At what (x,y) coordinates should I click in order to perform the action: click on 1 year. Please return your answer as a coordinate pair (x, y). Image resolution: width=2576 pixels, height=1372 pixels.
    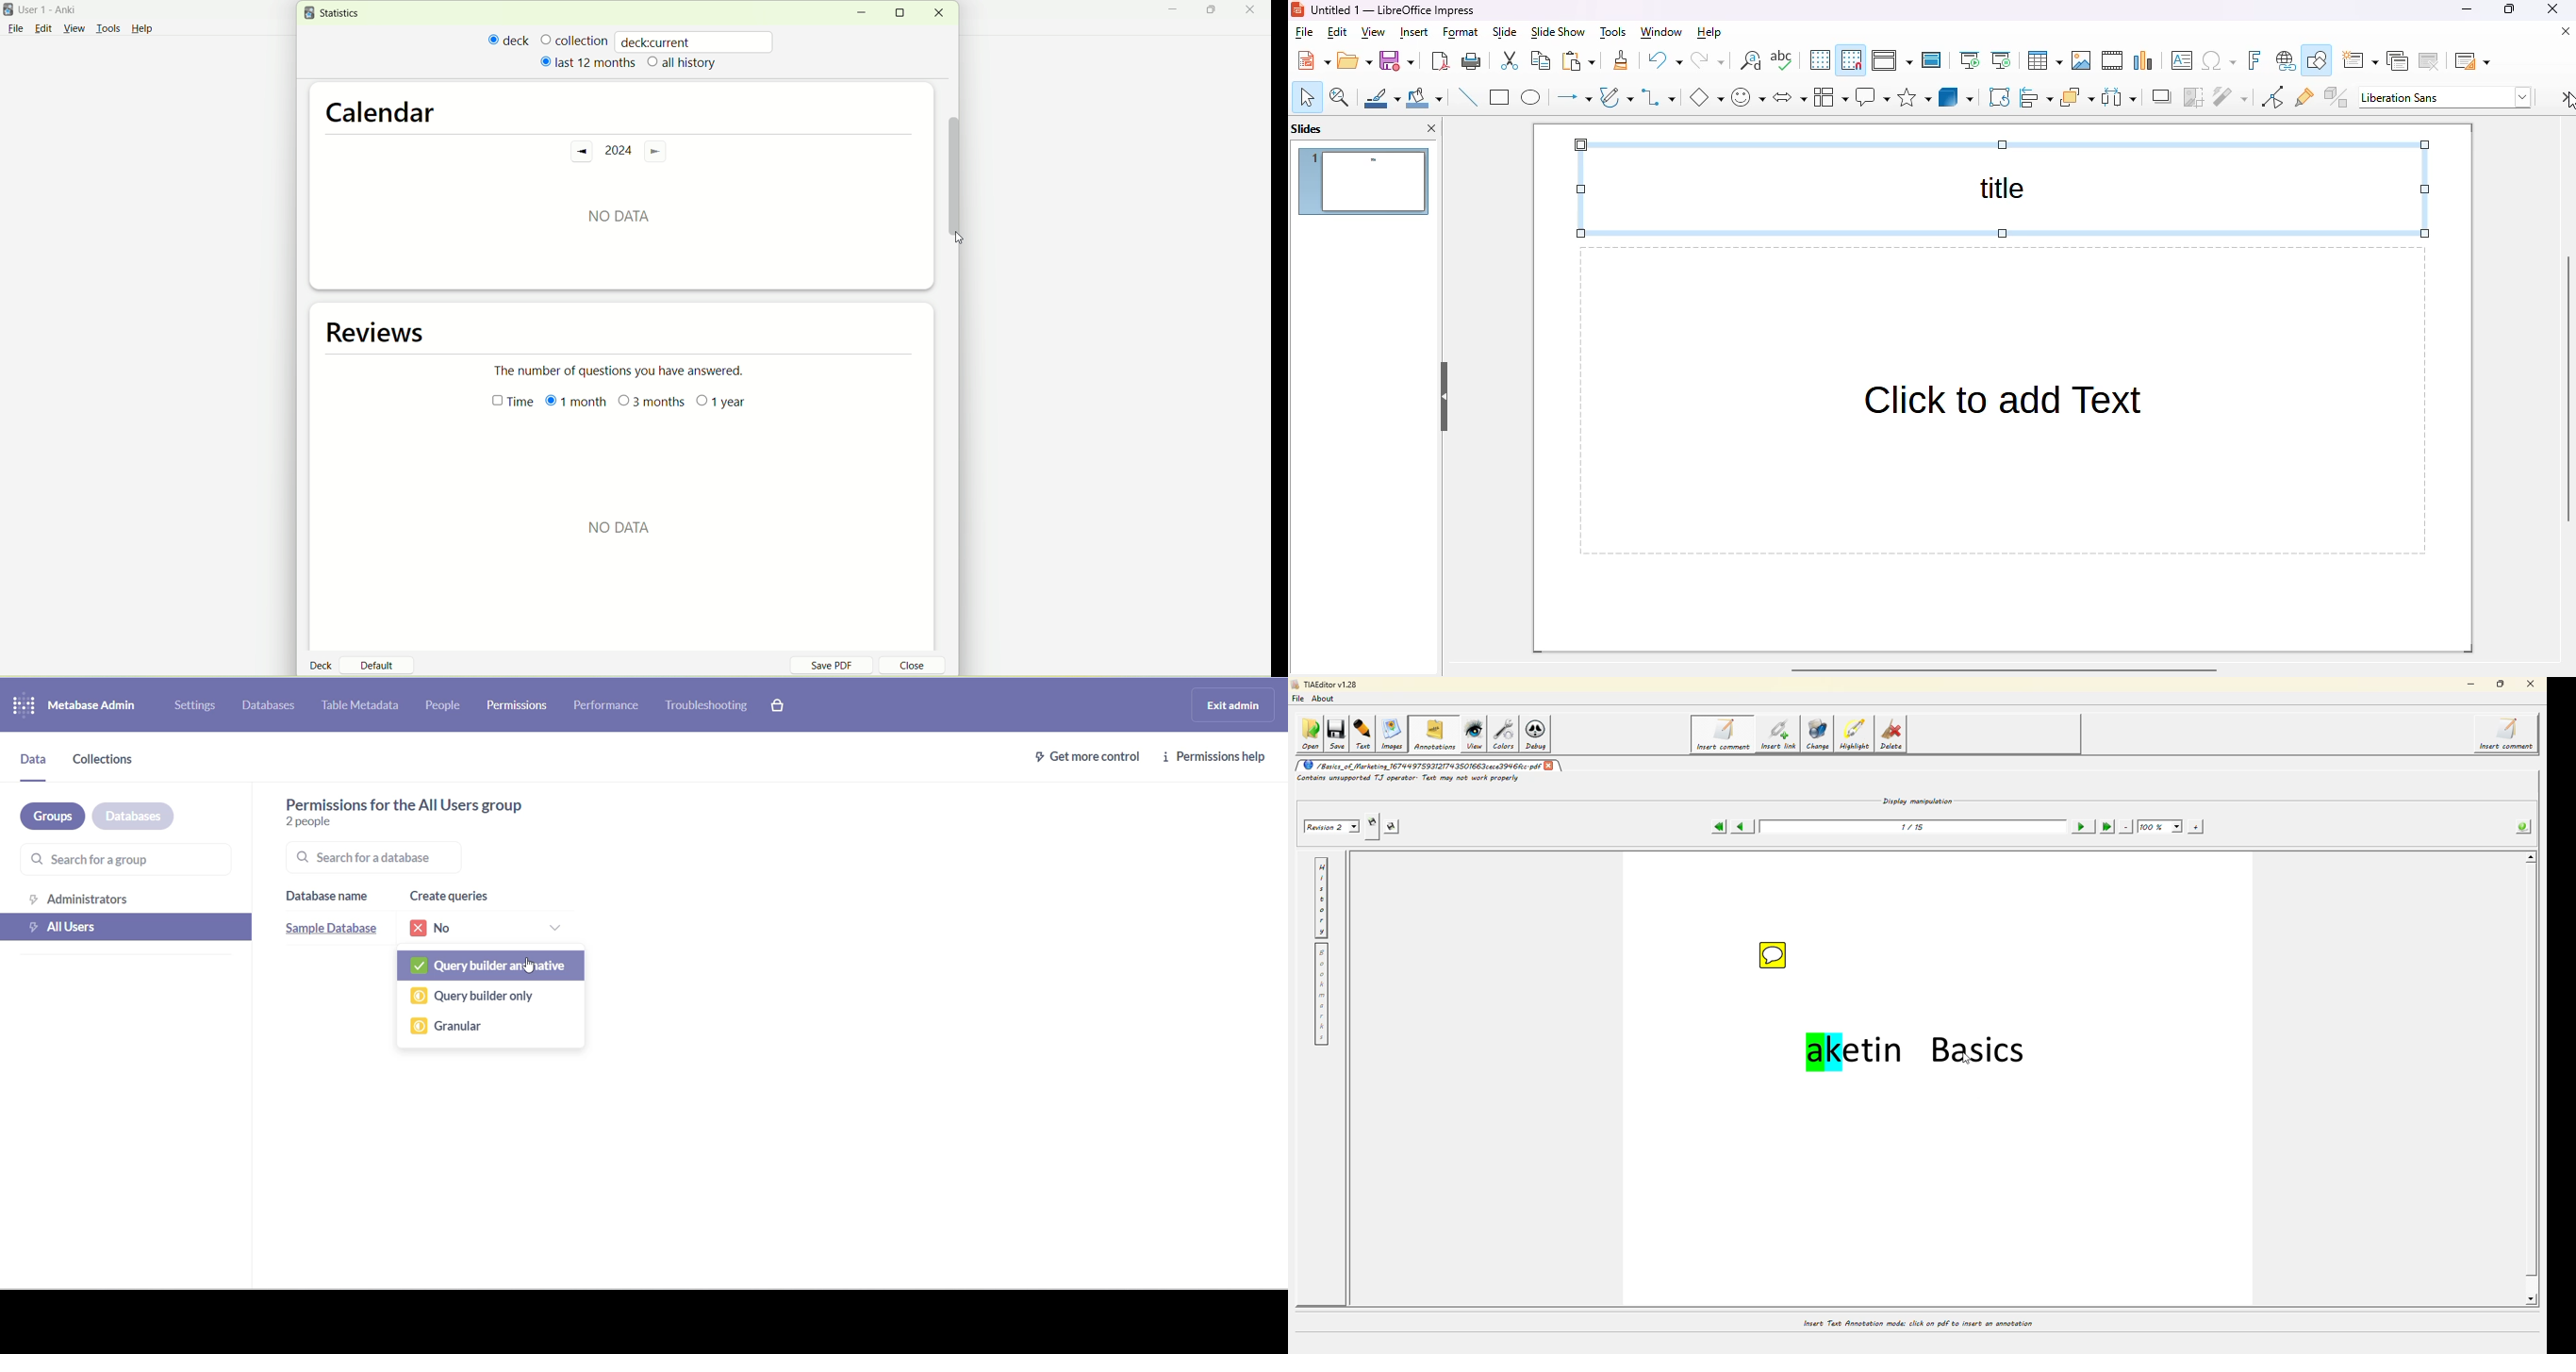
    Looking at the image, I should click on (723, 405).